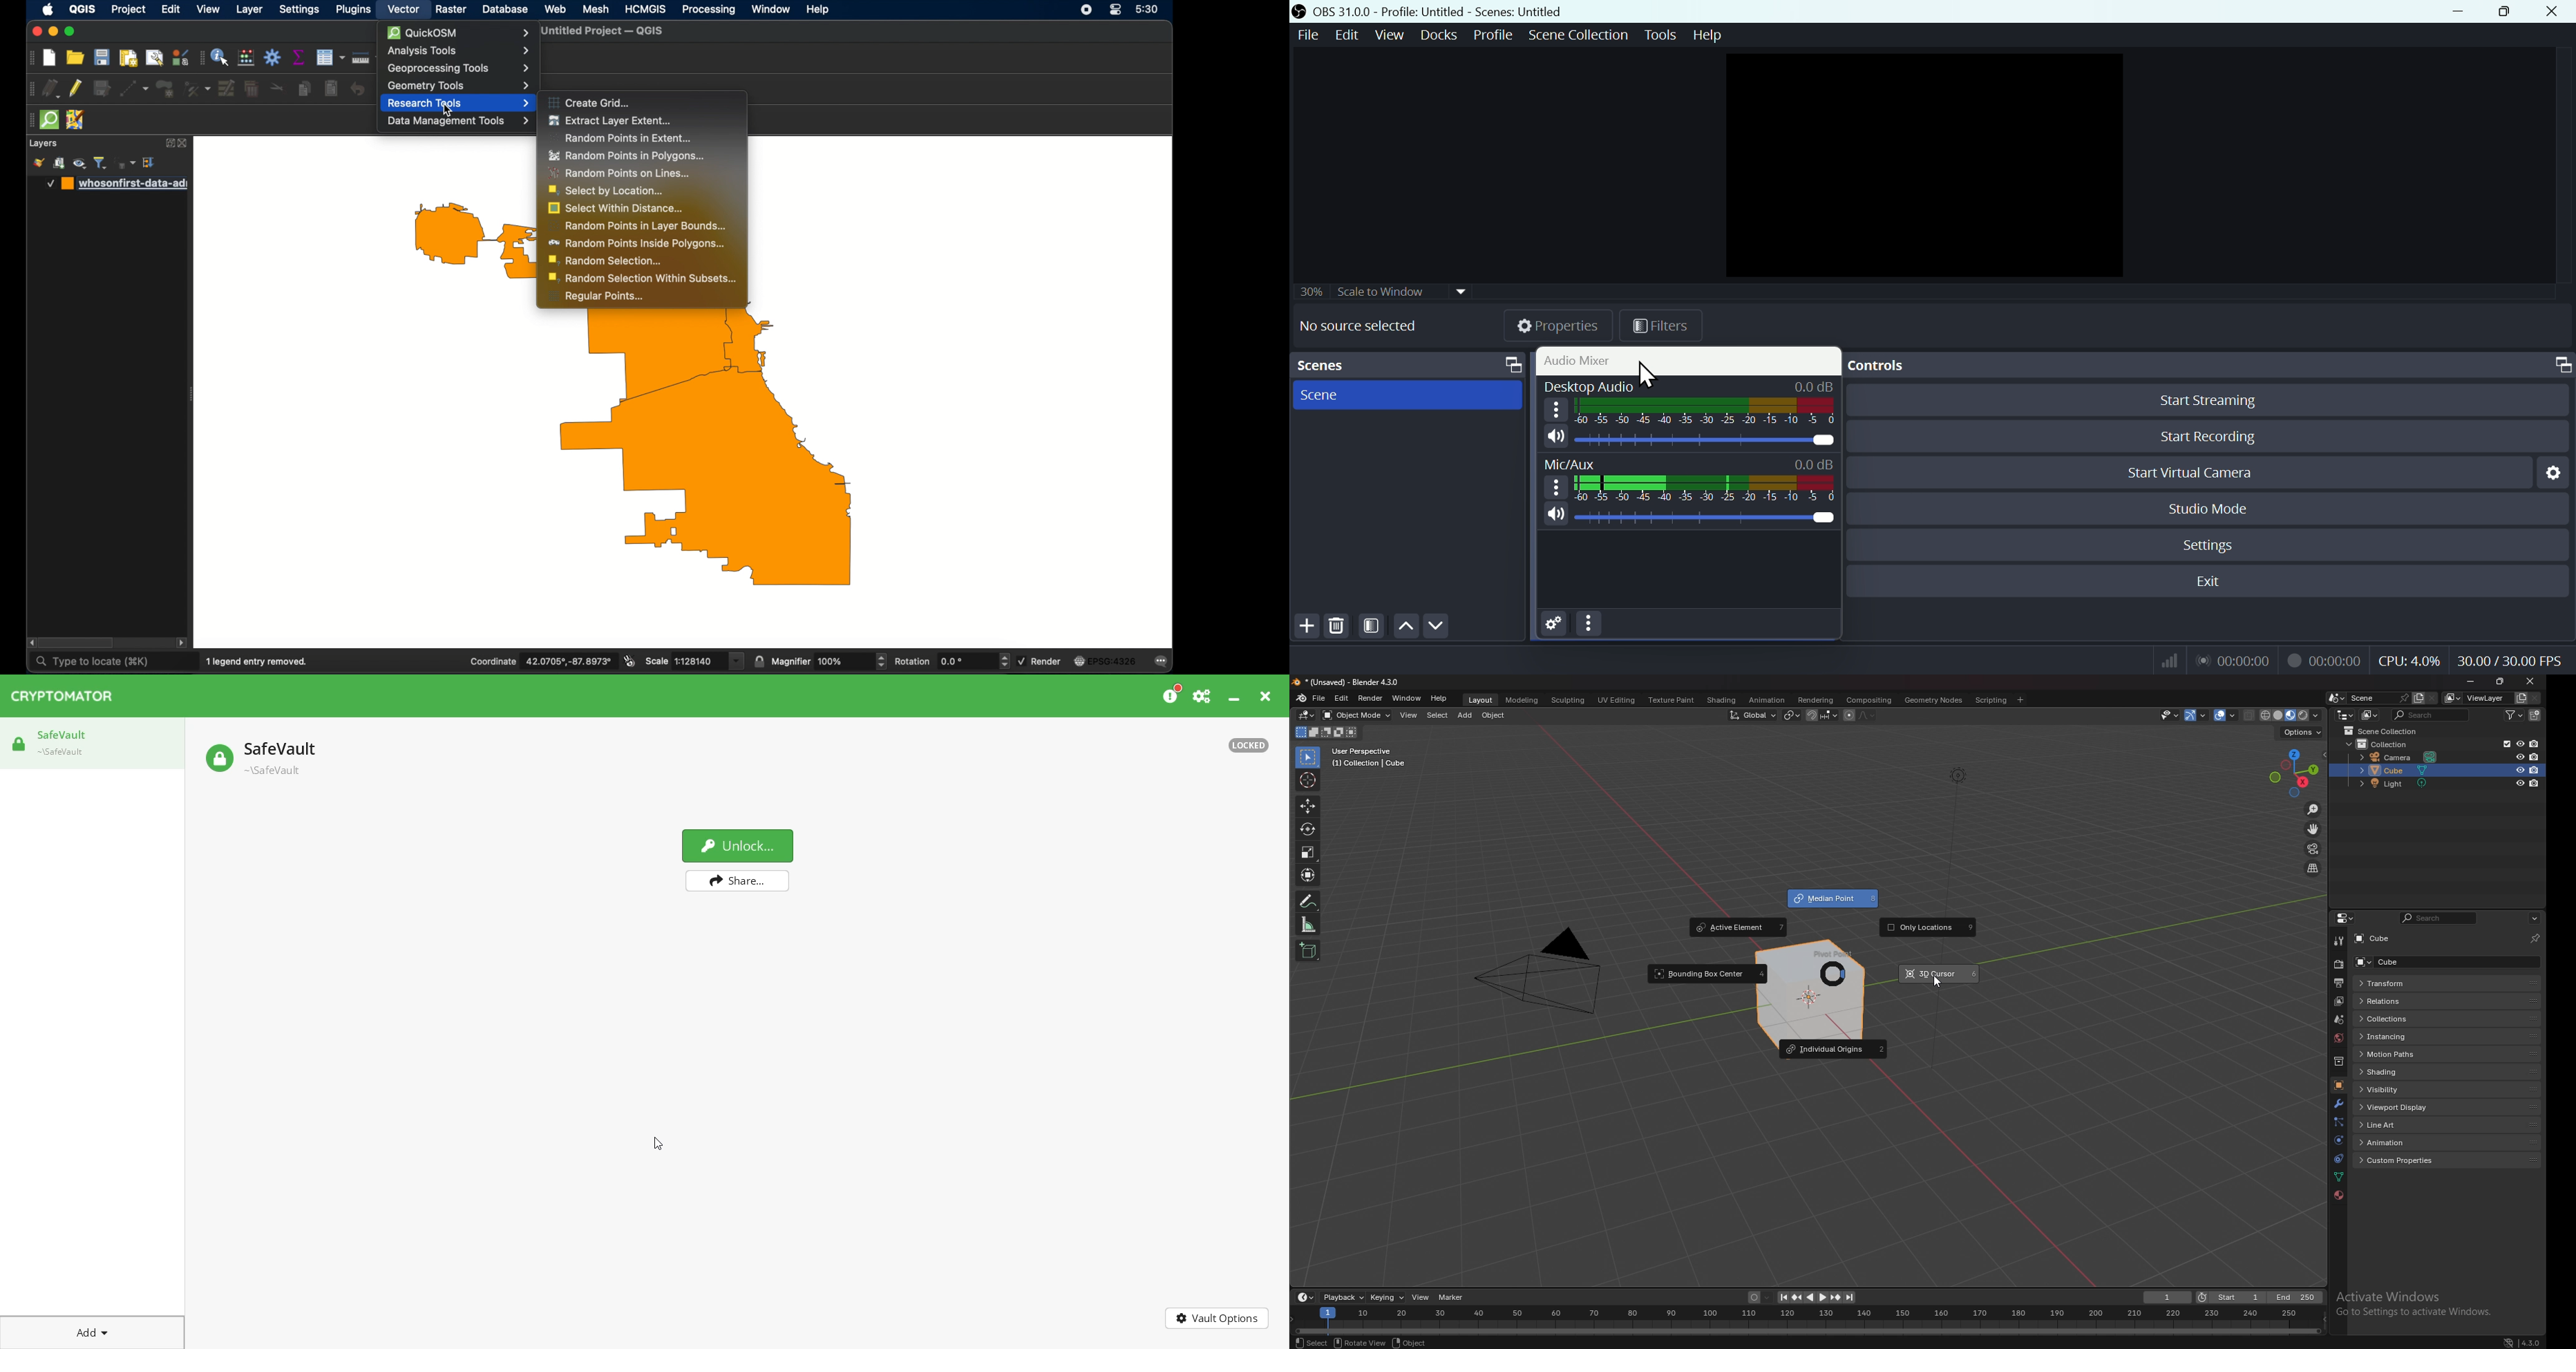 This screenshot has height=1372, width=2576. Describe the element at coordinates (2207, 509) in the screenshot. I see `Studio mode` at that location.